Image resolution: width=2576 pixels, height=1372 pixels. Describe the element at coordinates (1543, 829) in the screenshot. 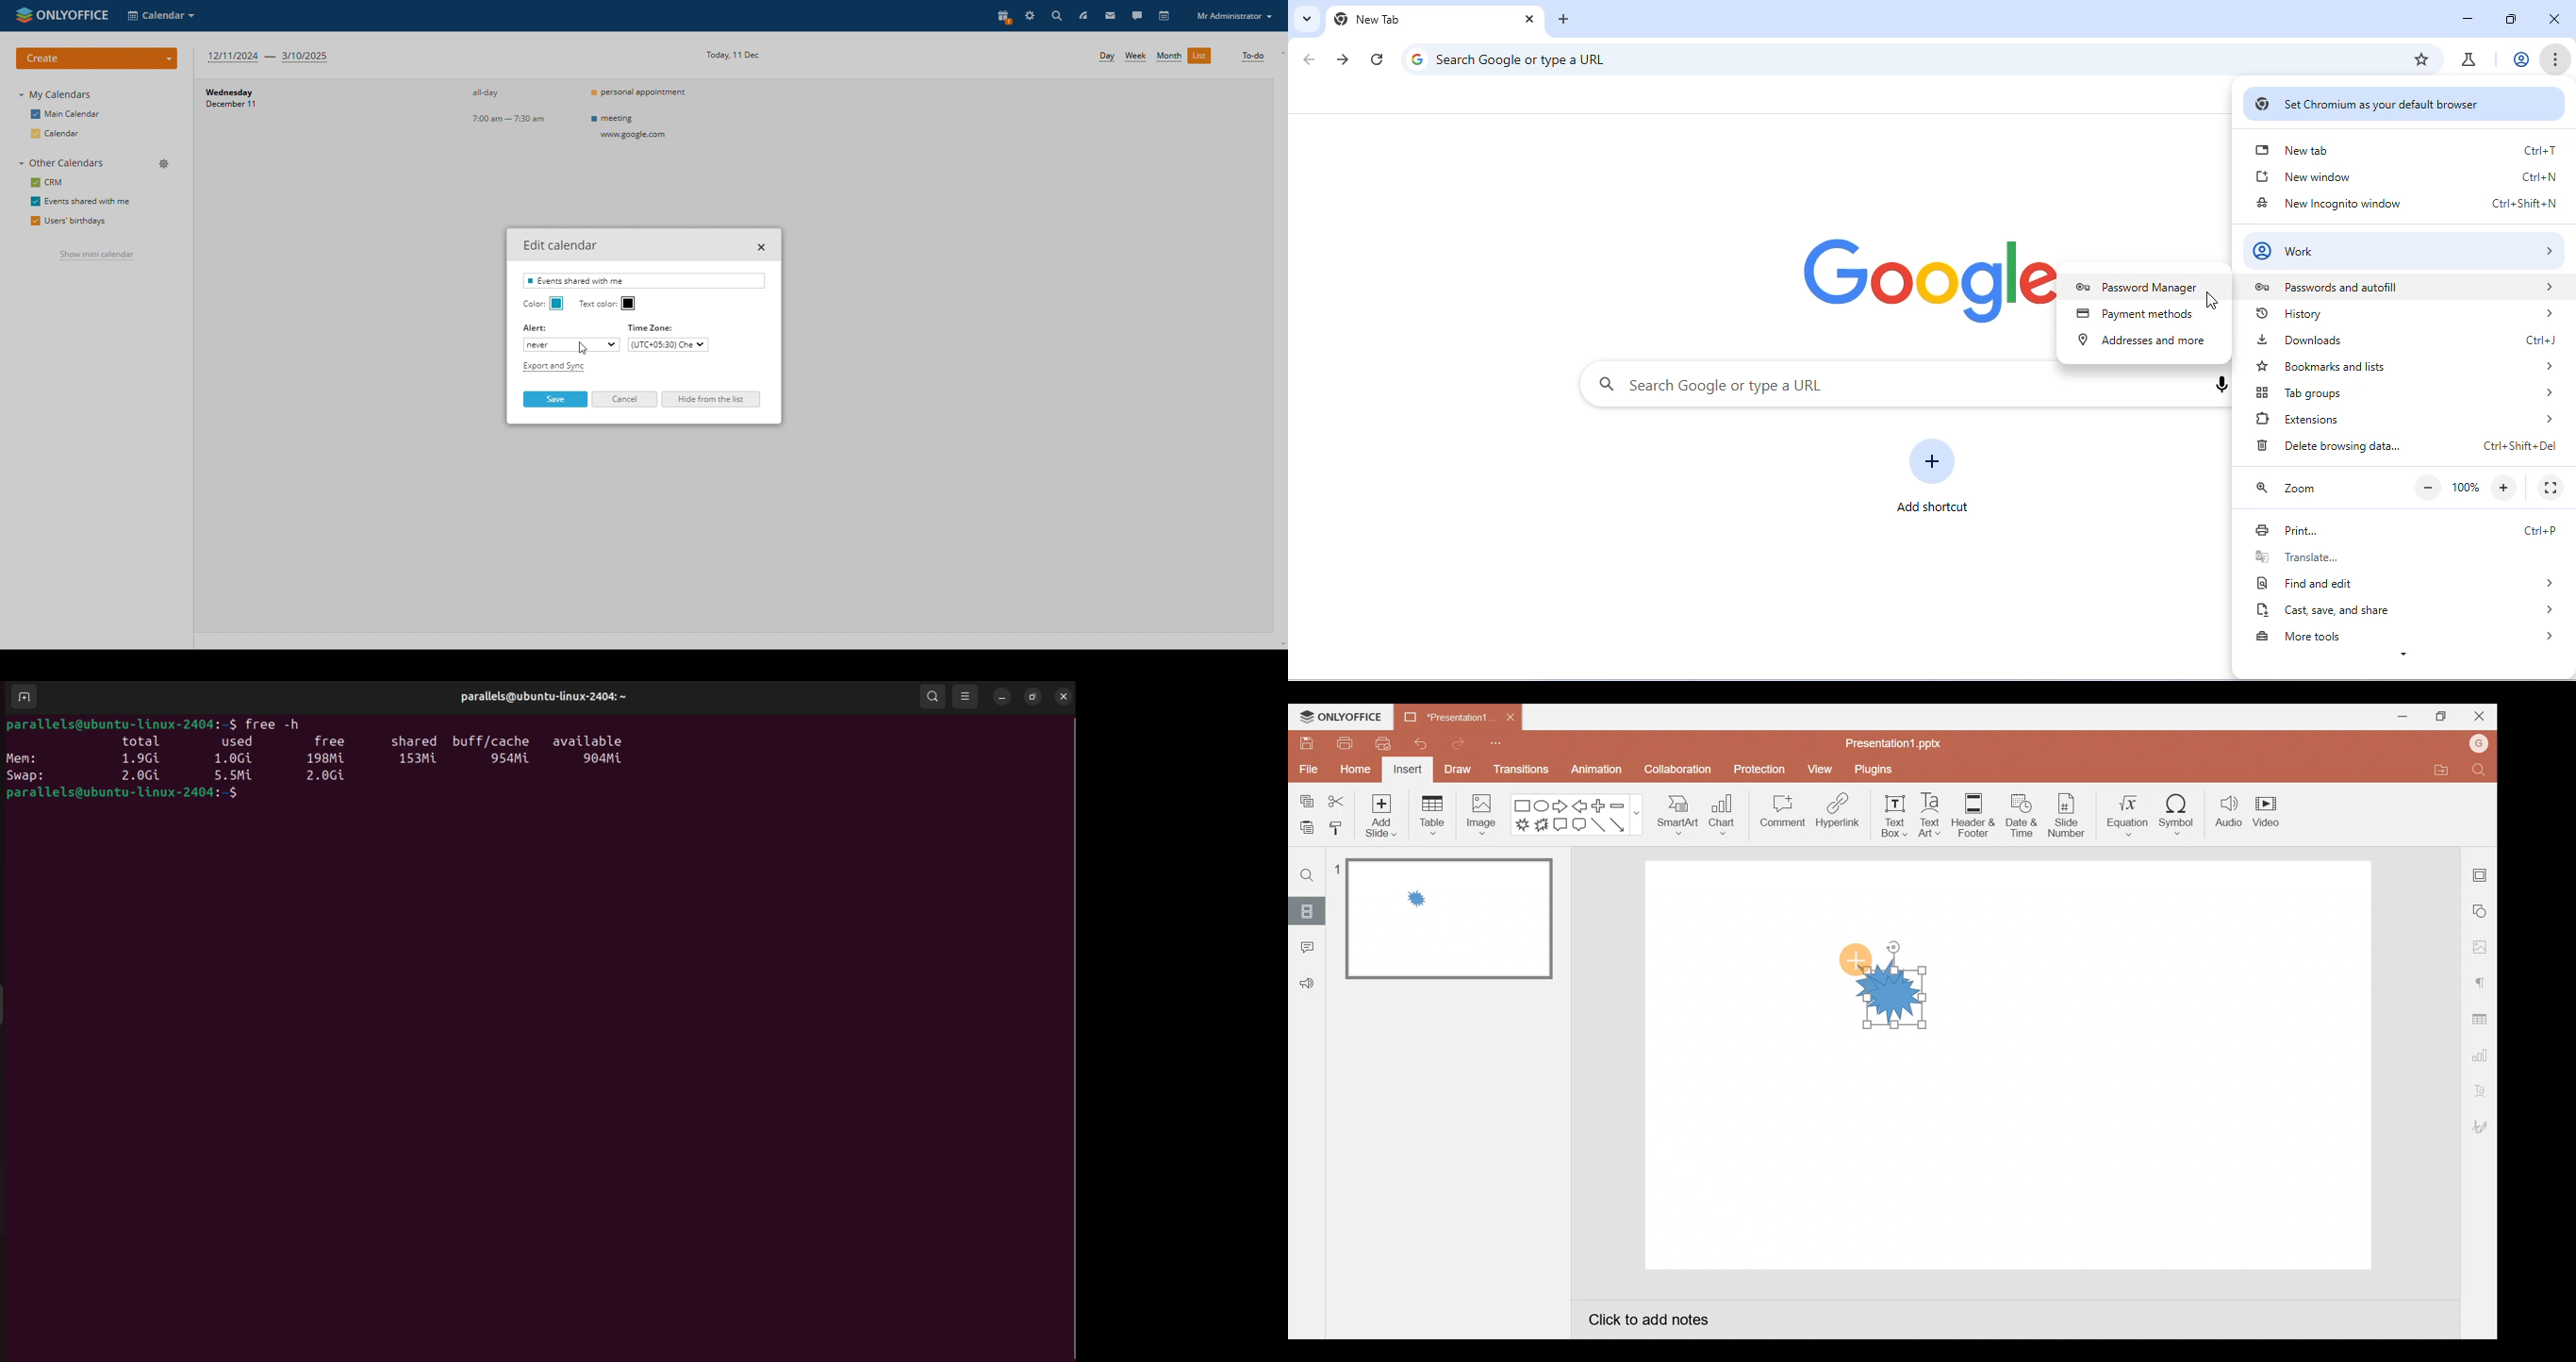

I see `Explosion 2` at that location.